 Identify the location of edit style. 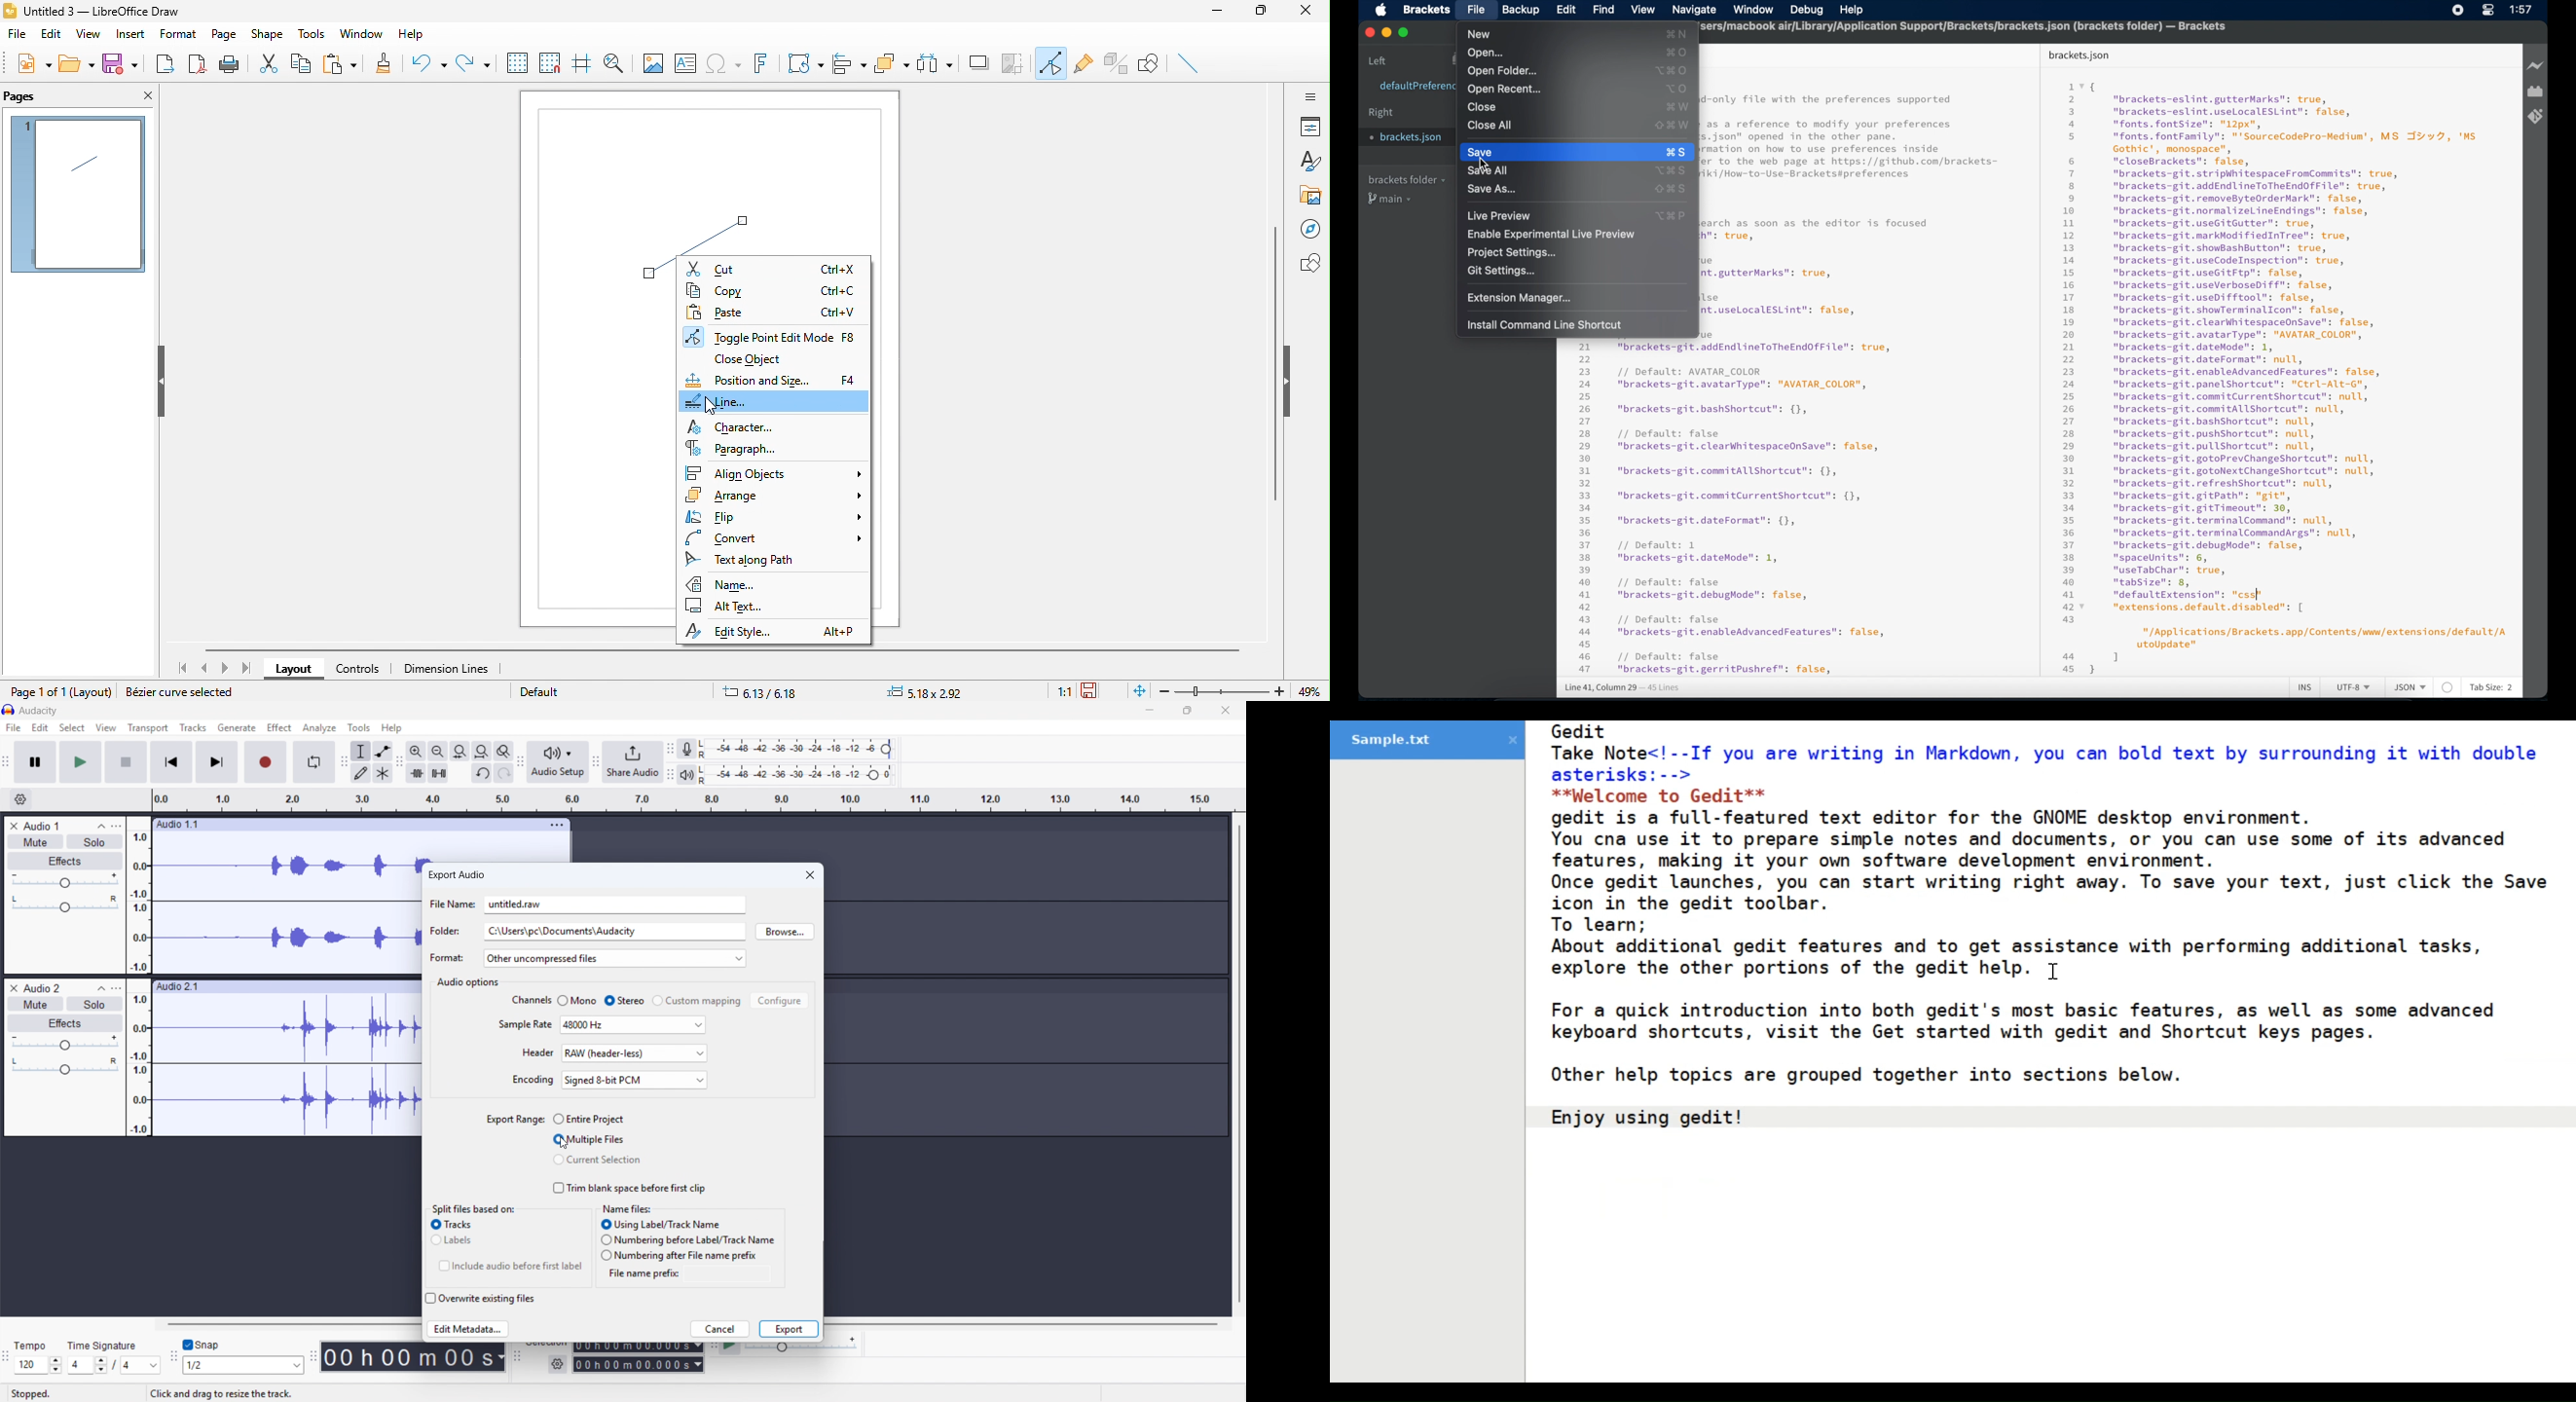
(773, 631).